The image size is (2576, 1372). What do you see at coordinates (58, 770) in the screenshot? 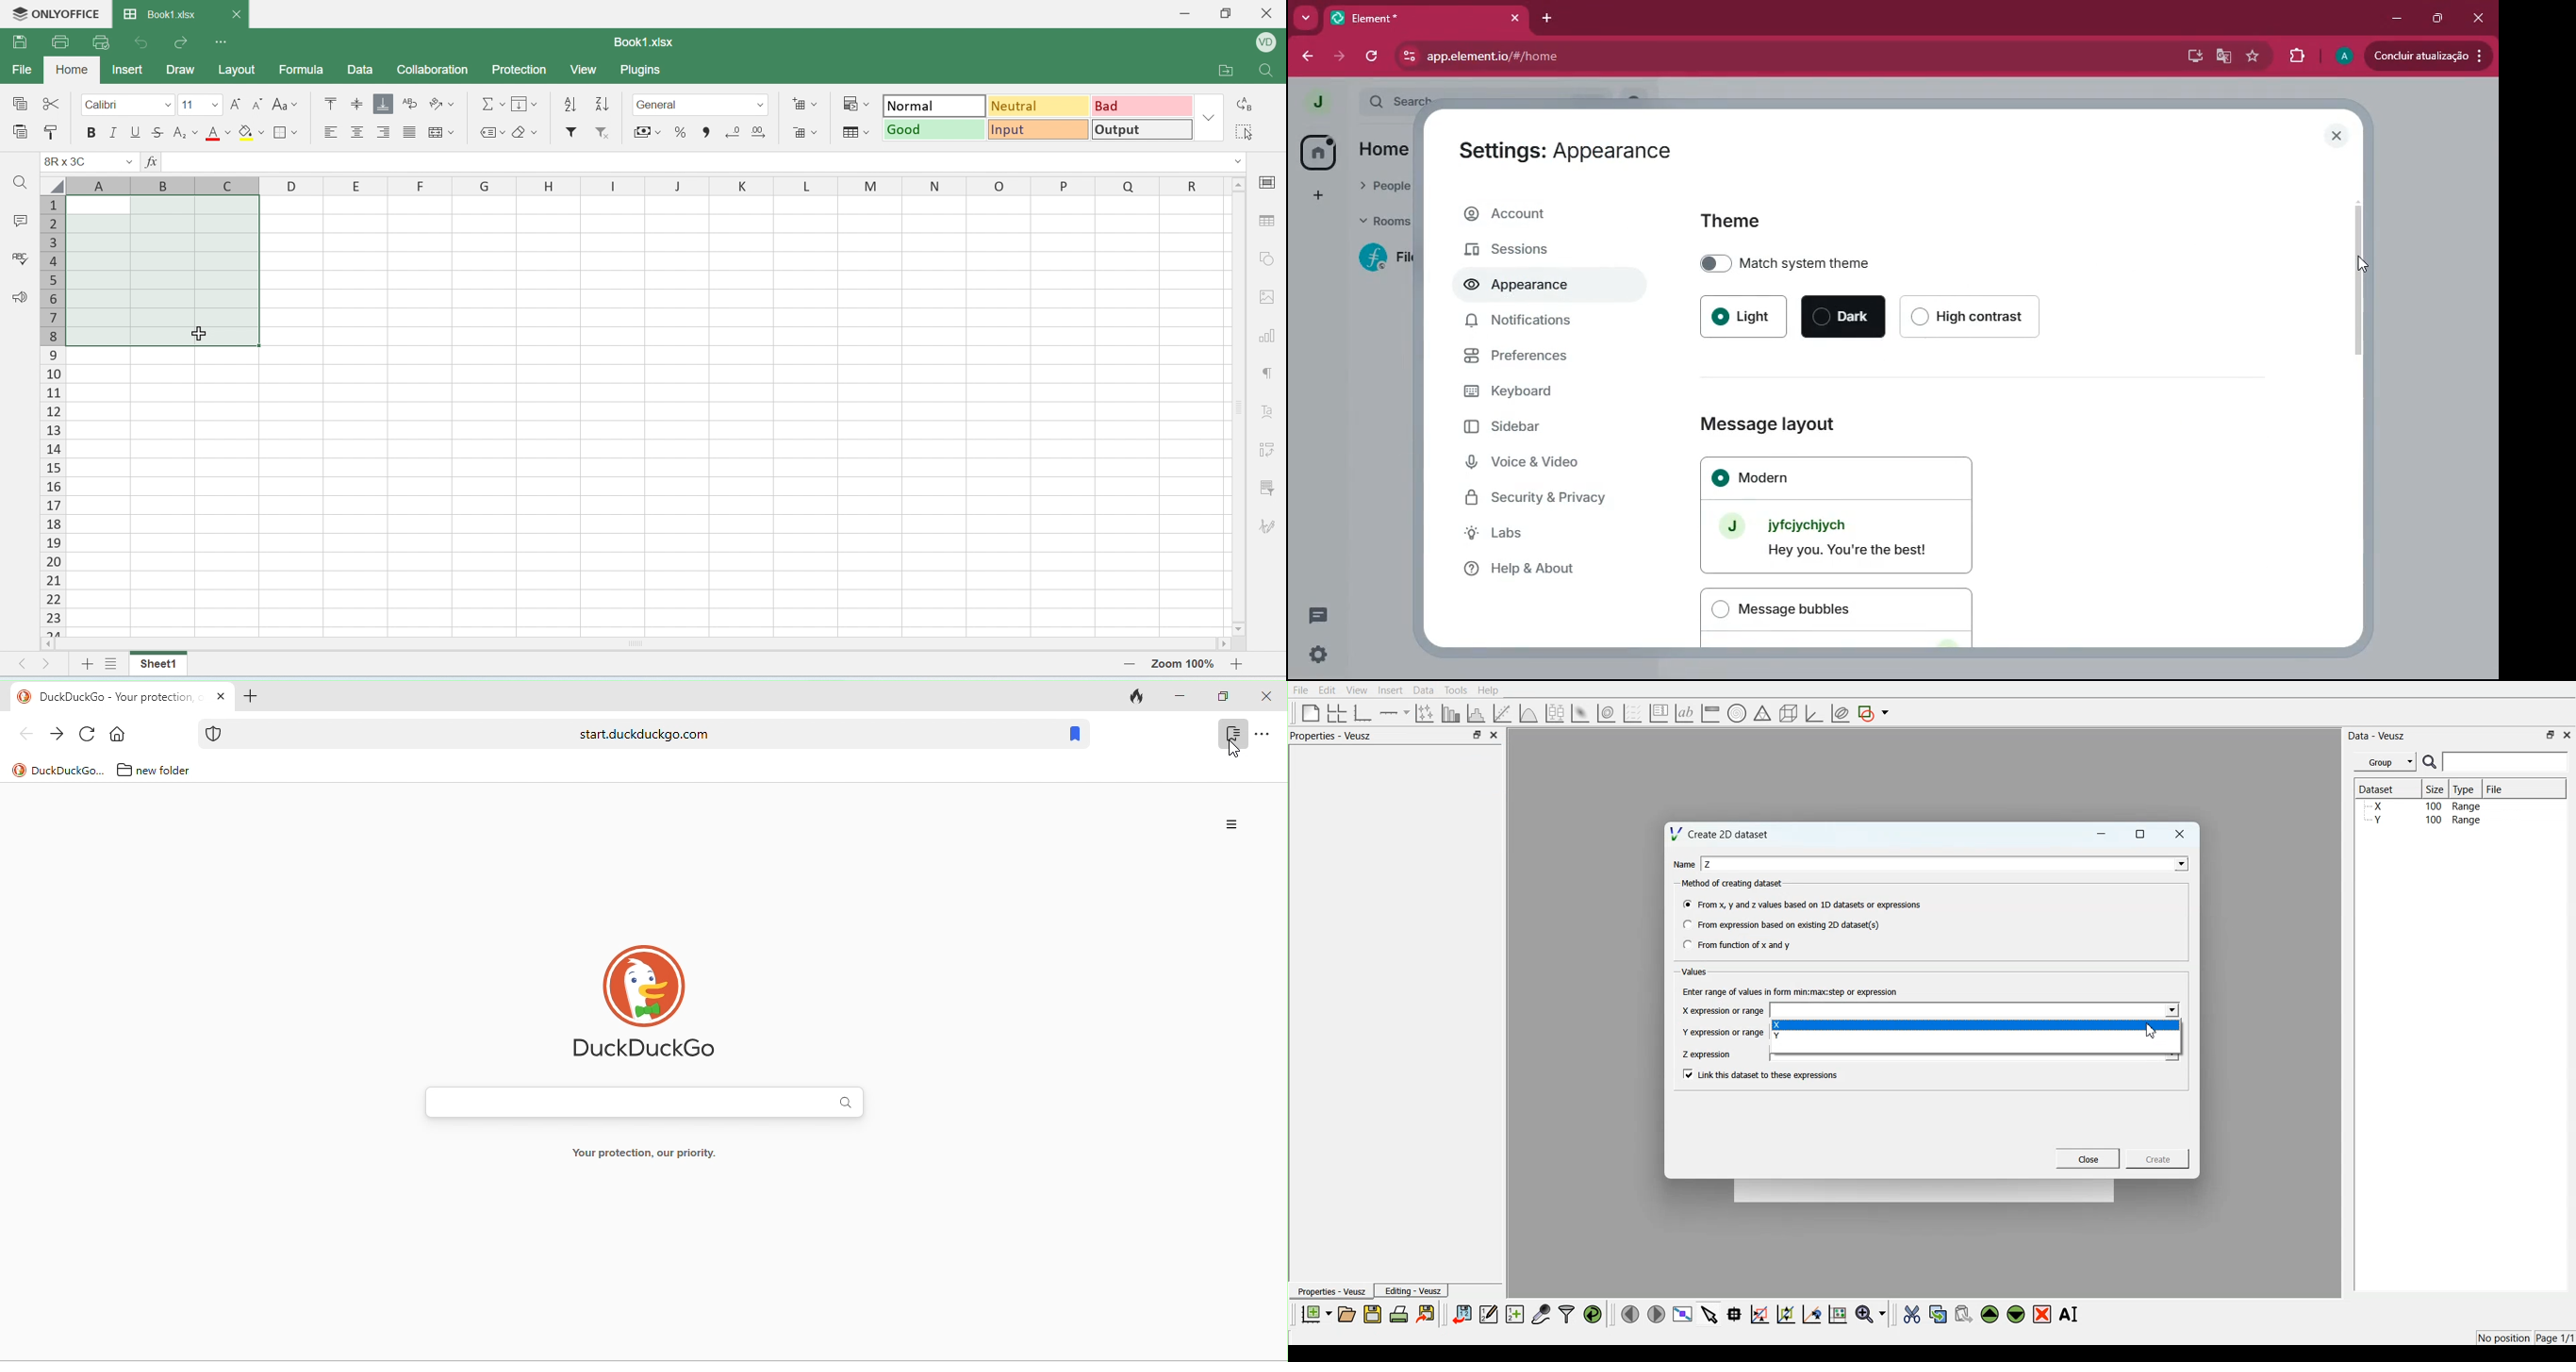
I see `duckduckgo ` at bounding box center [58, 770].